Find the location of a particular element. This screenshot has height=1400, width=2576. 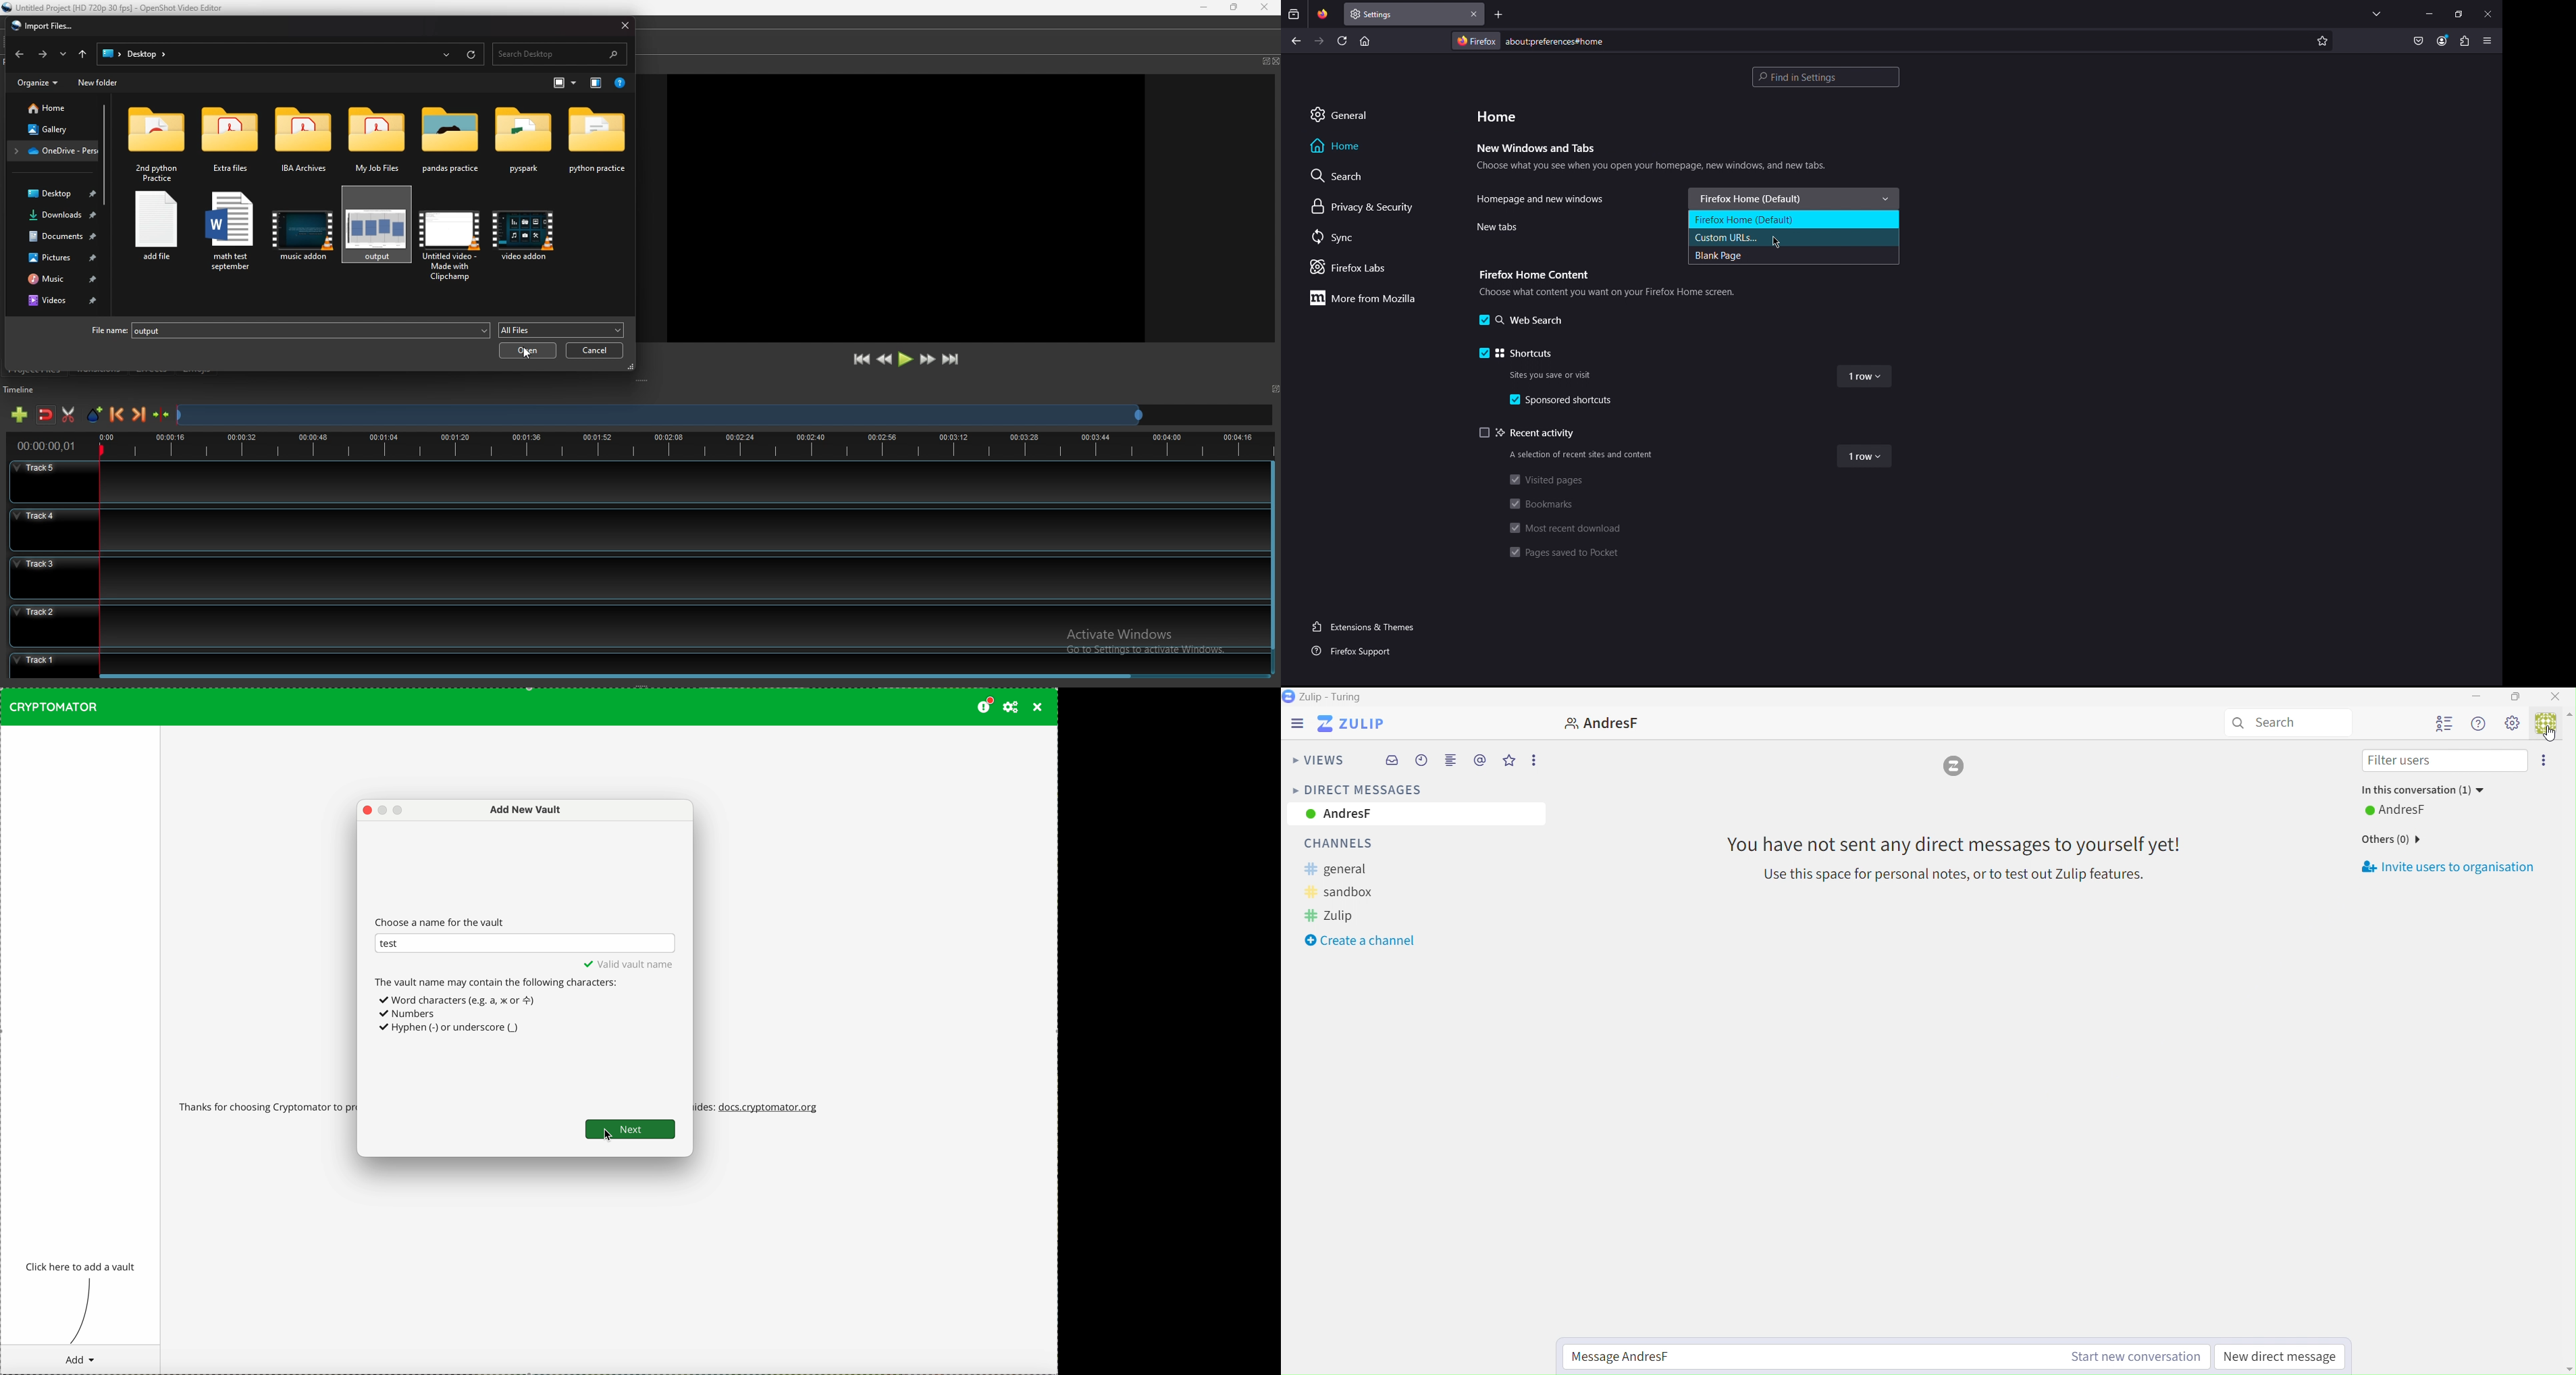

Choose what you see when you open your homepage is located at coordinates (1651, 168).